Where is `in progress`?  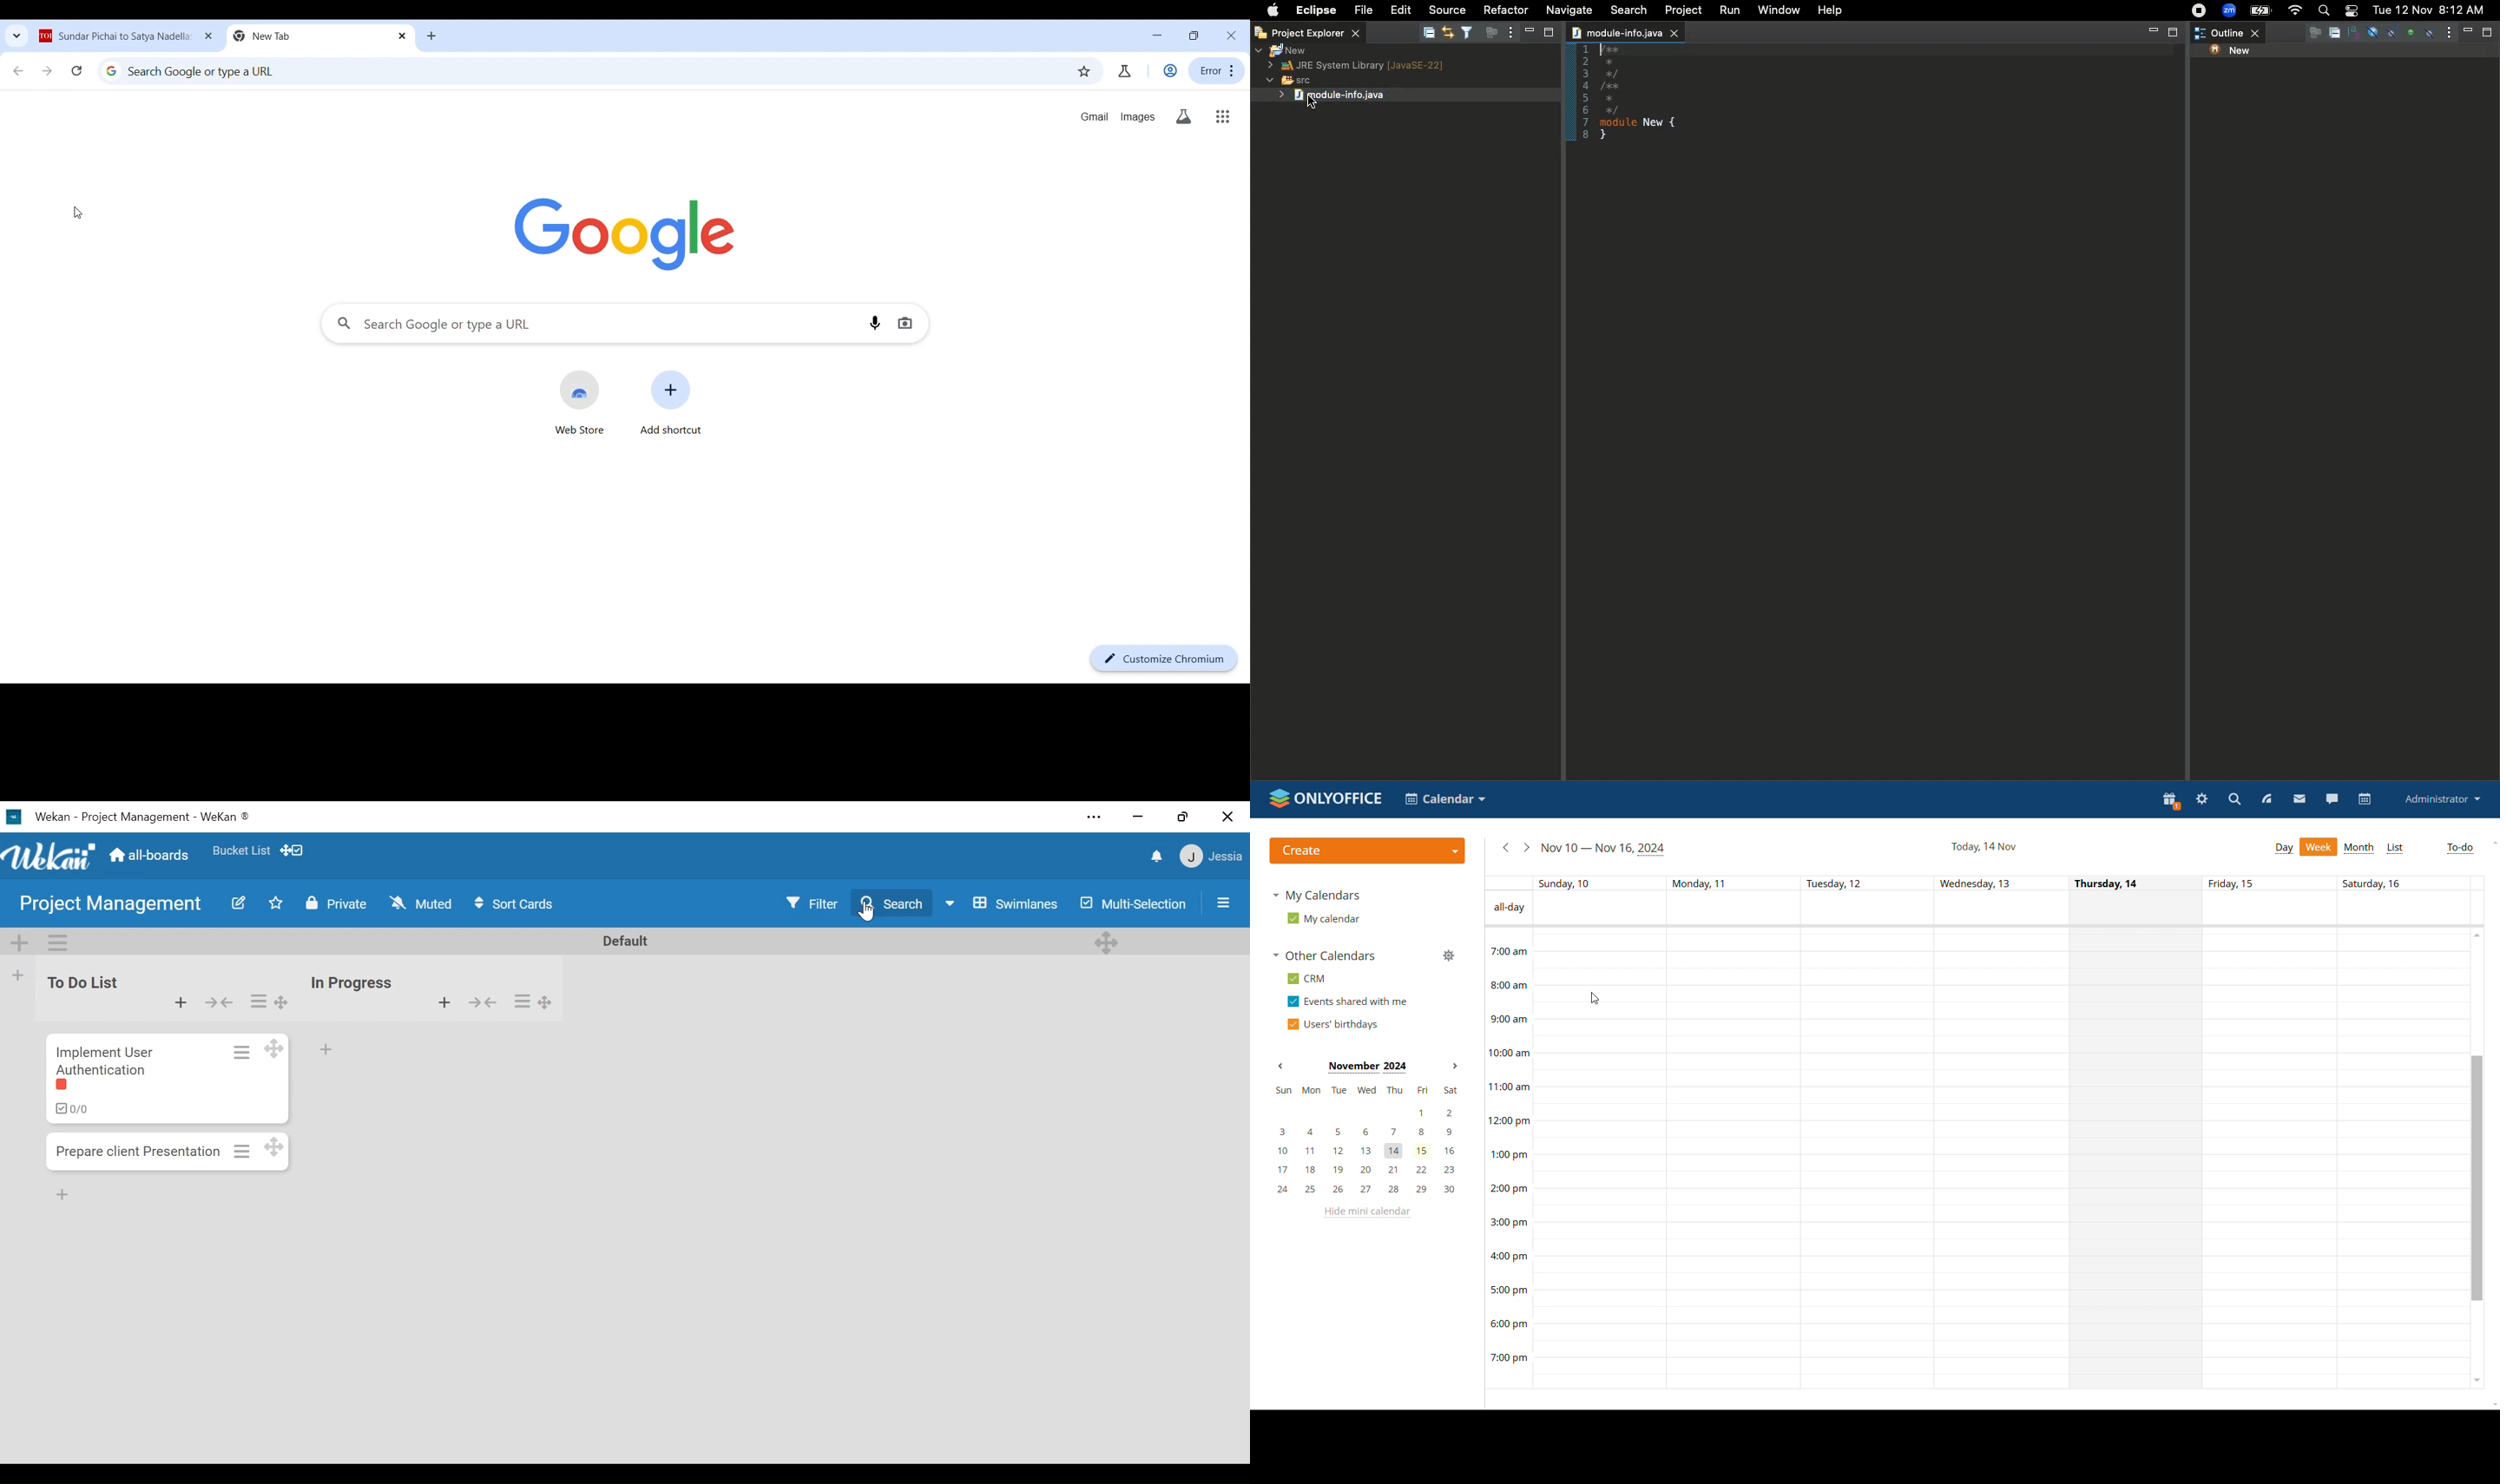
in progress is located at coordinates (355, 980).